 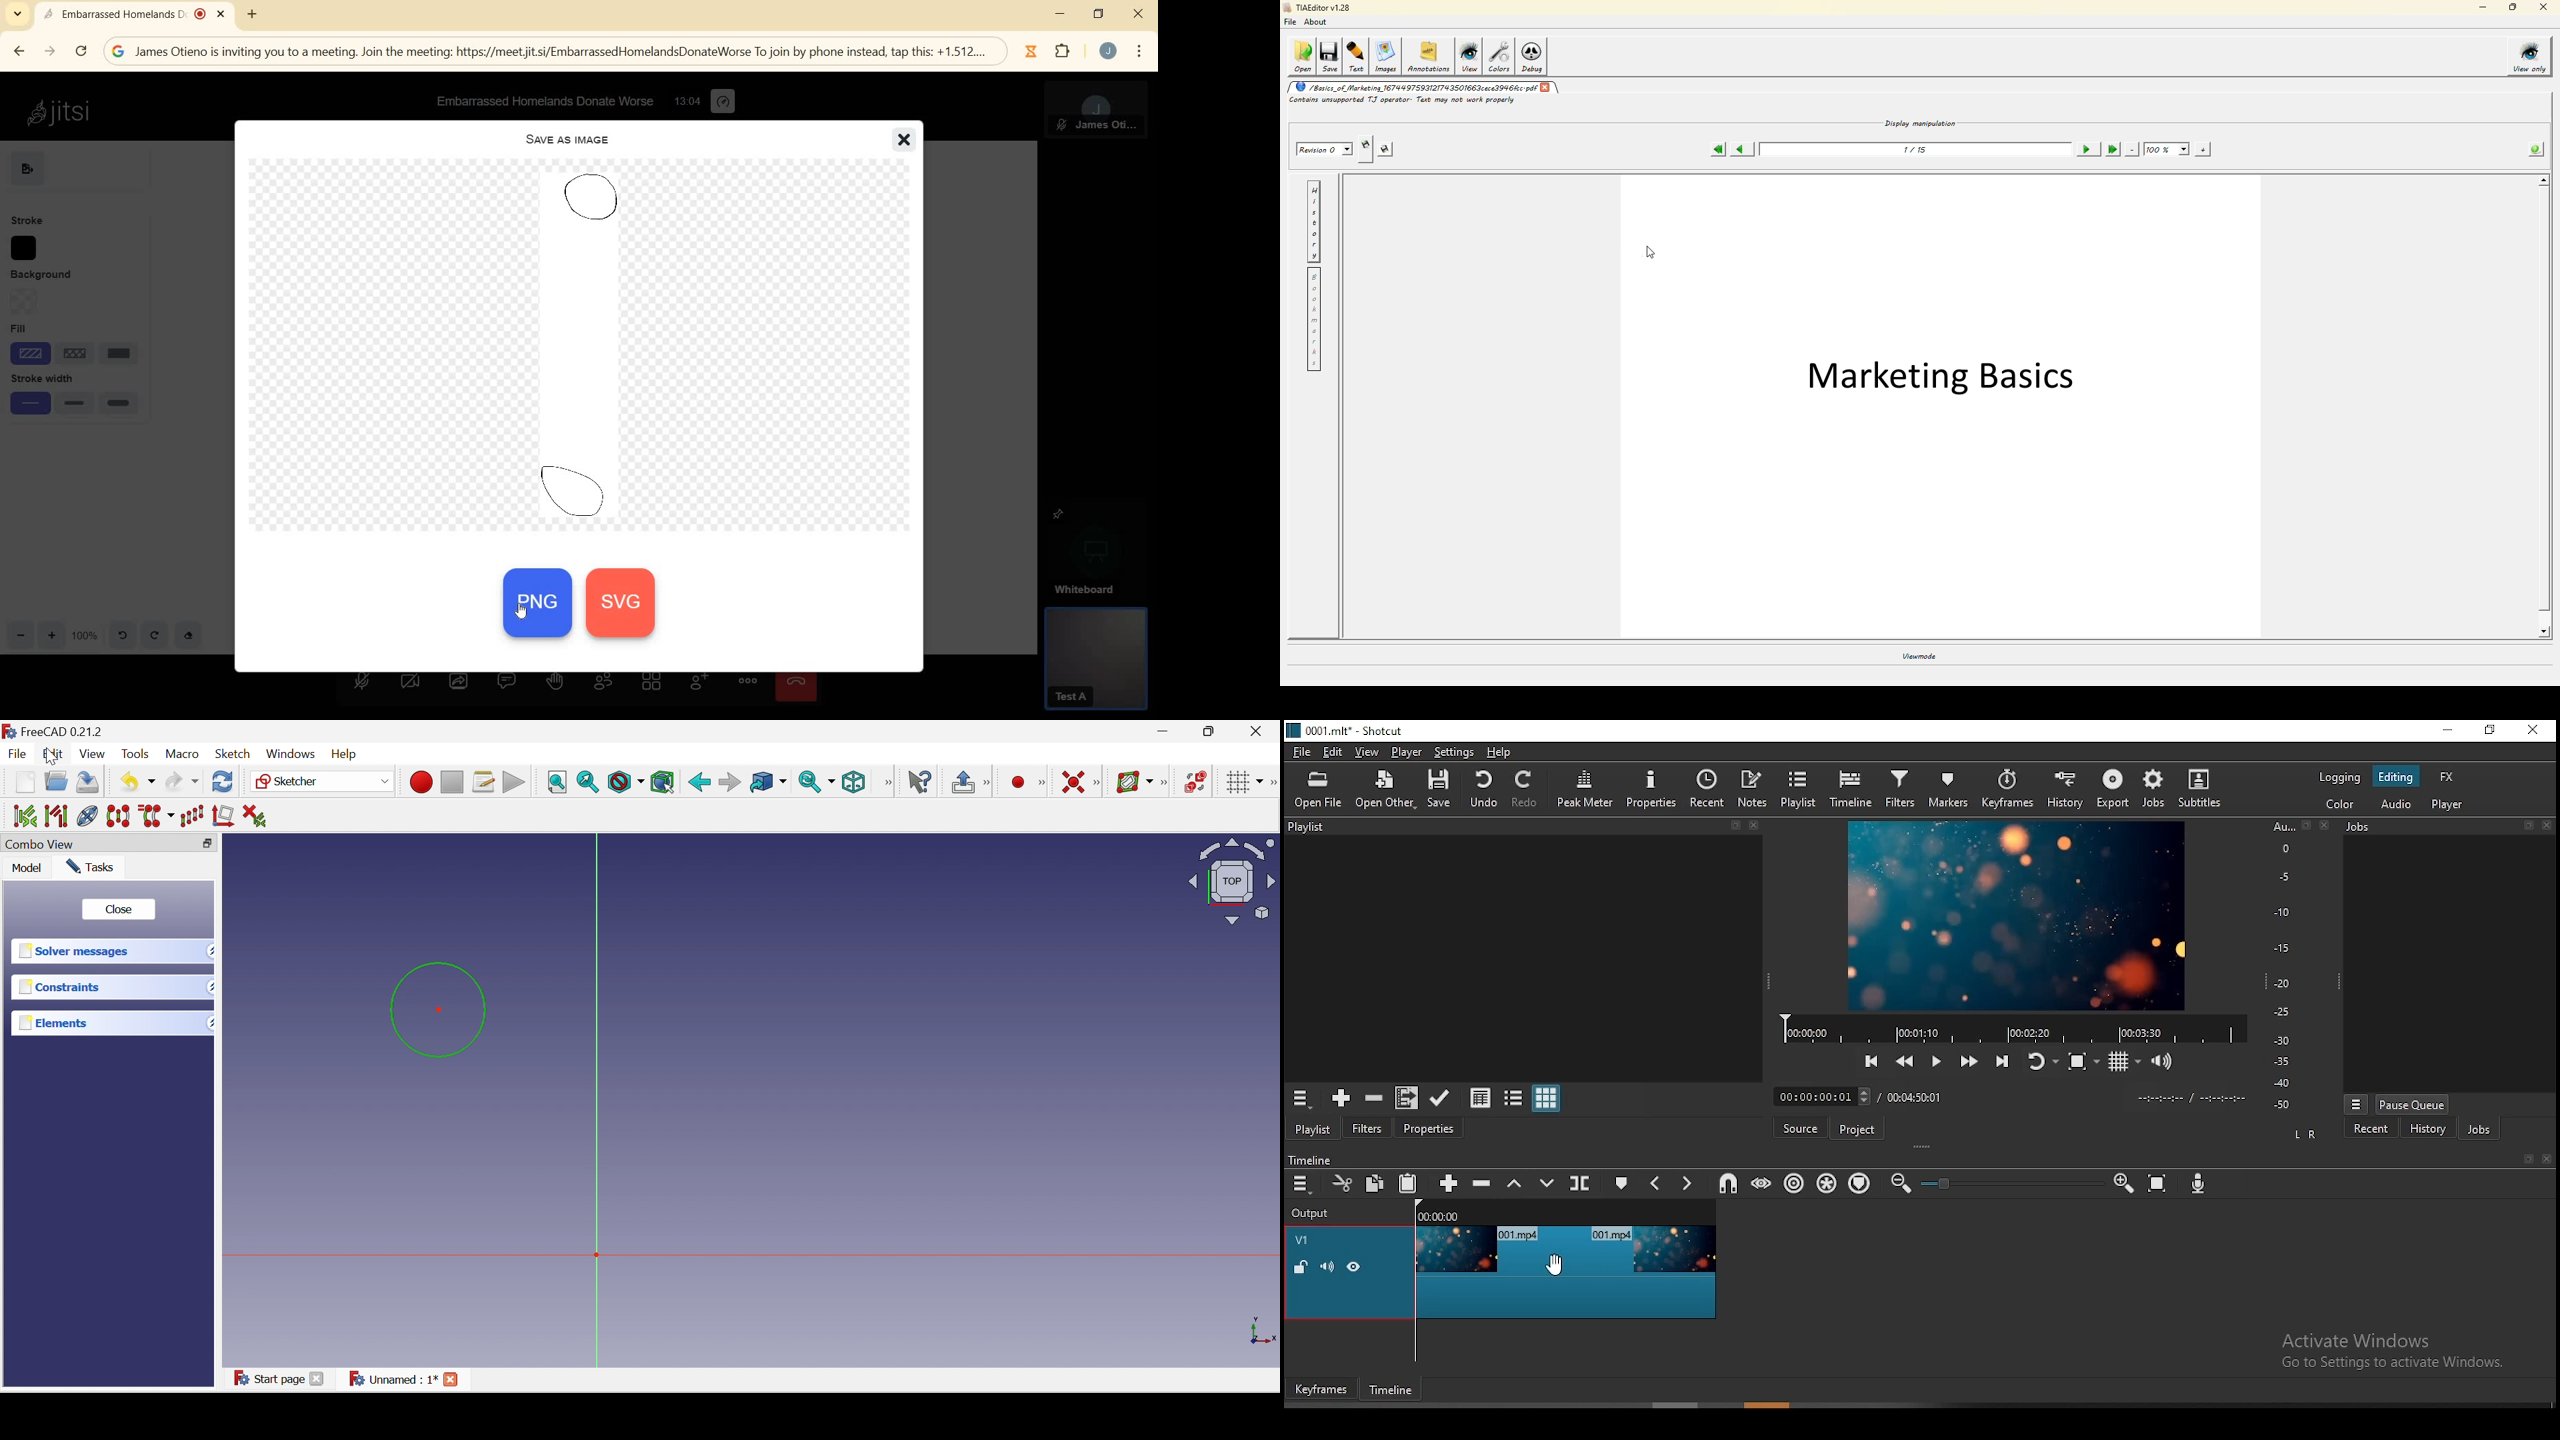 What do you see at coordinates (1314, 1213) in the screenshot?
I see `Output` at bounding box center [1314, 1213].